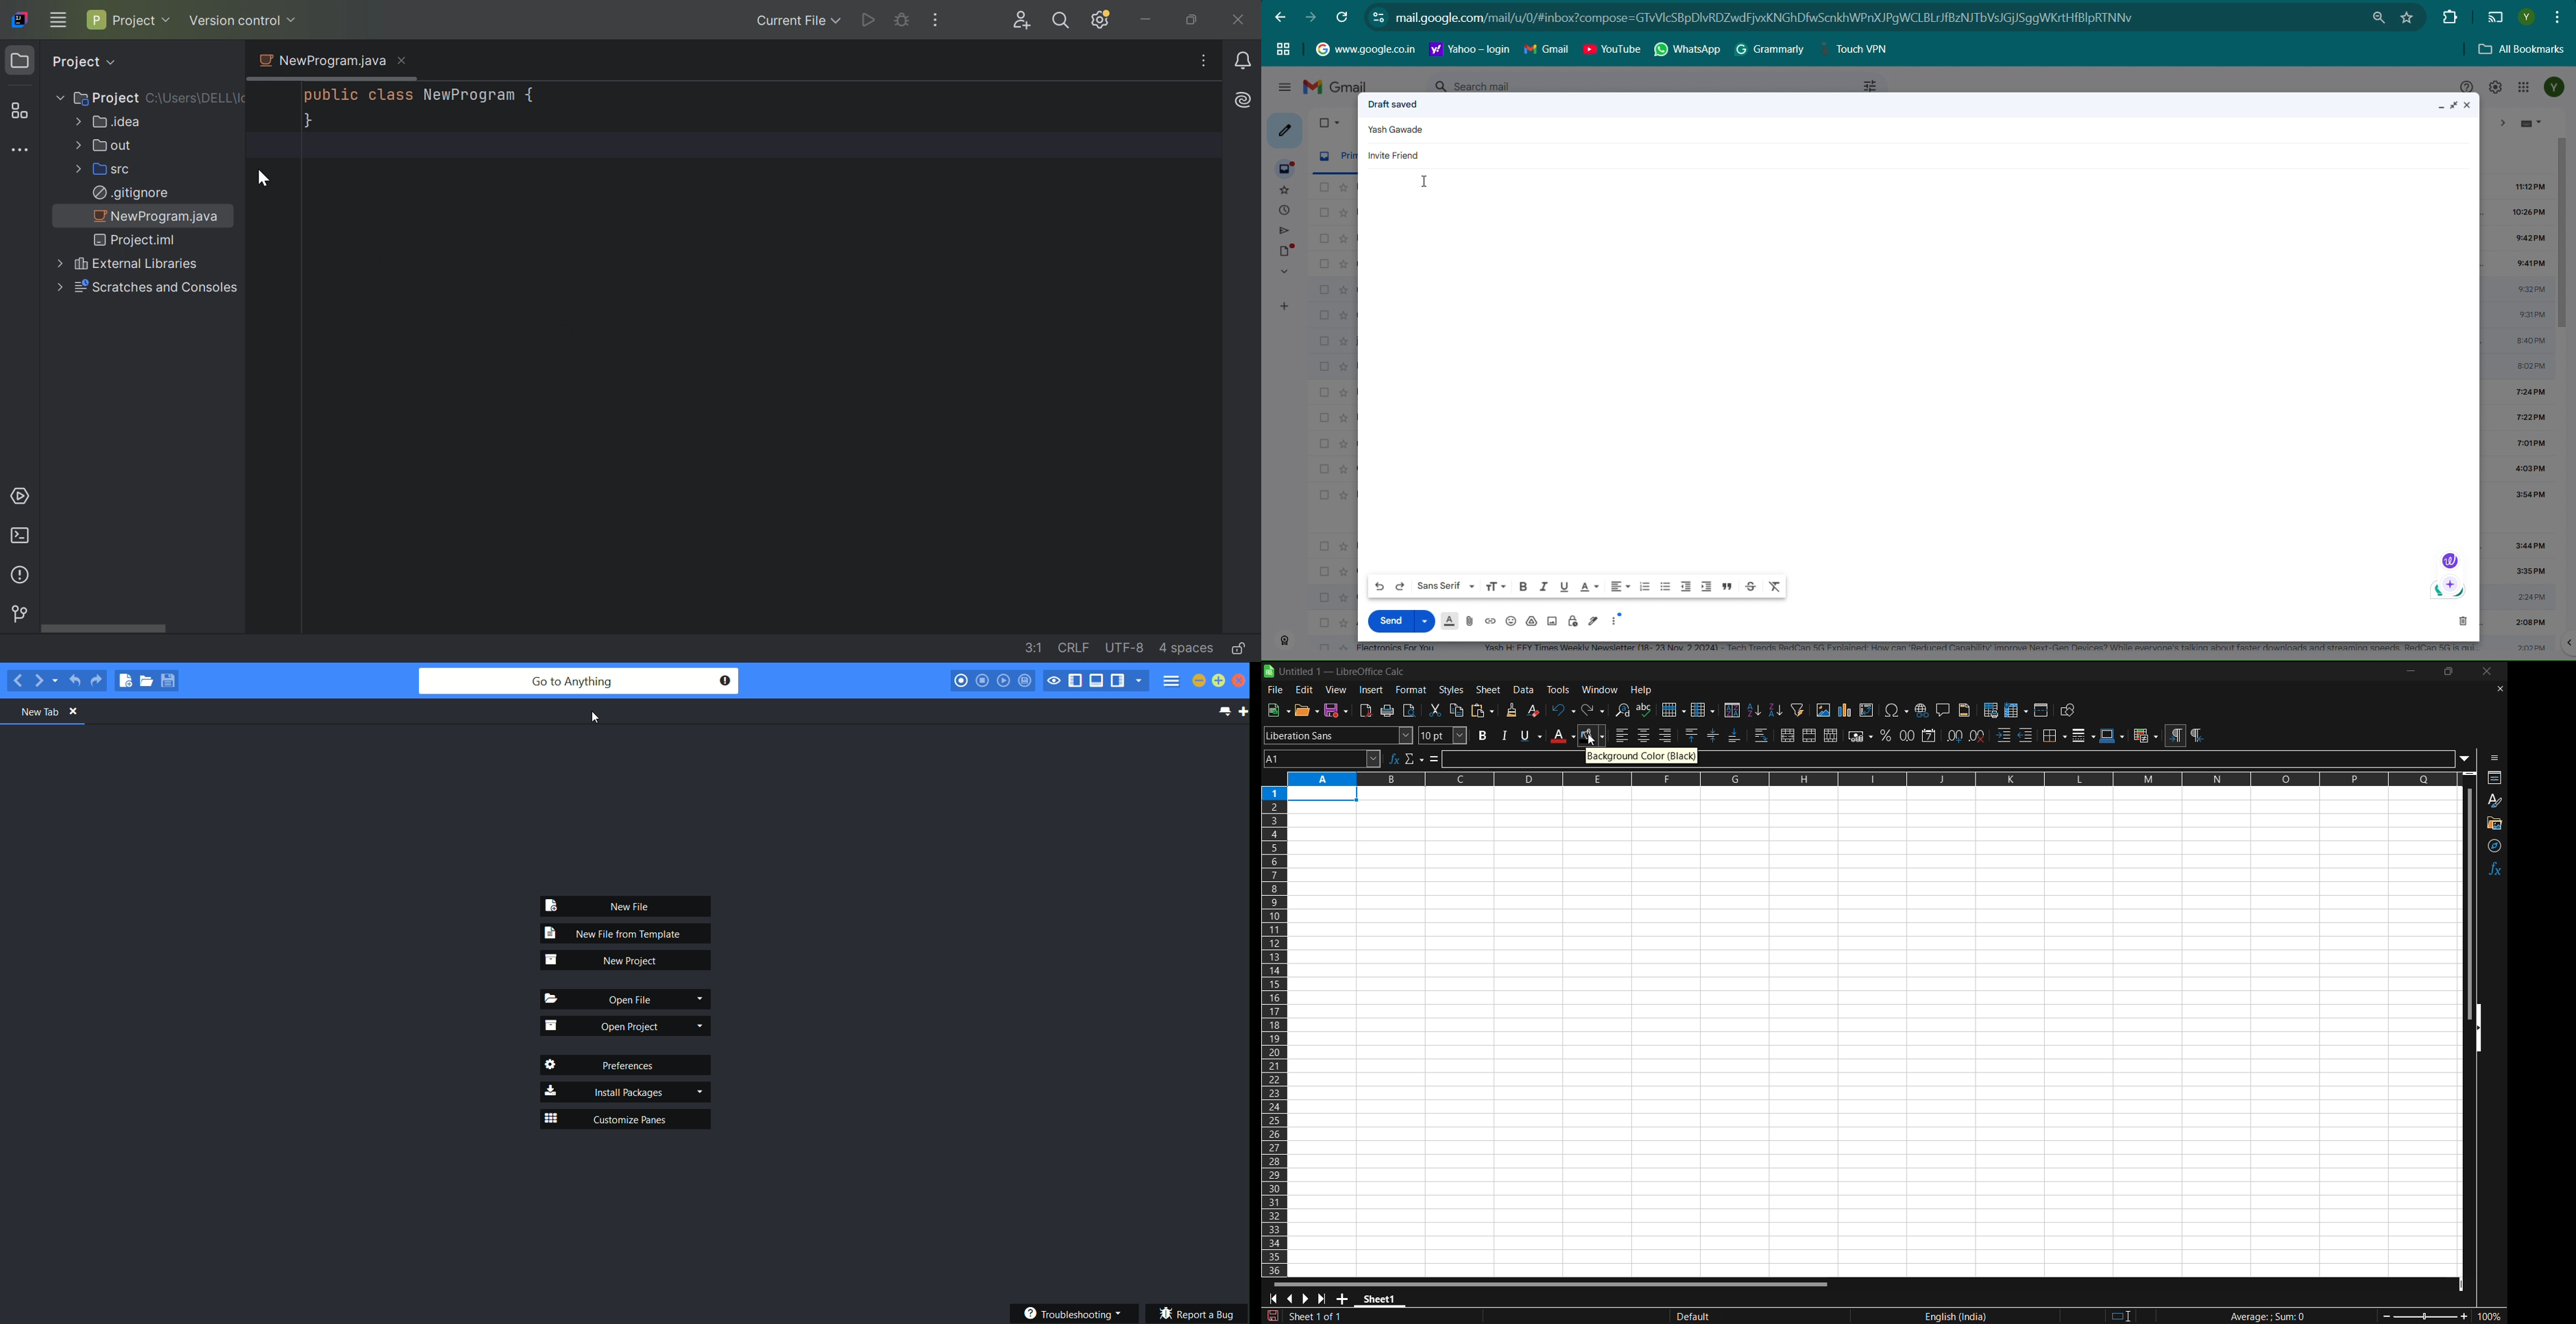  Describe the element at coordinates (2523, 50) in the screenshot. I see `All Bookmarks` at that location.